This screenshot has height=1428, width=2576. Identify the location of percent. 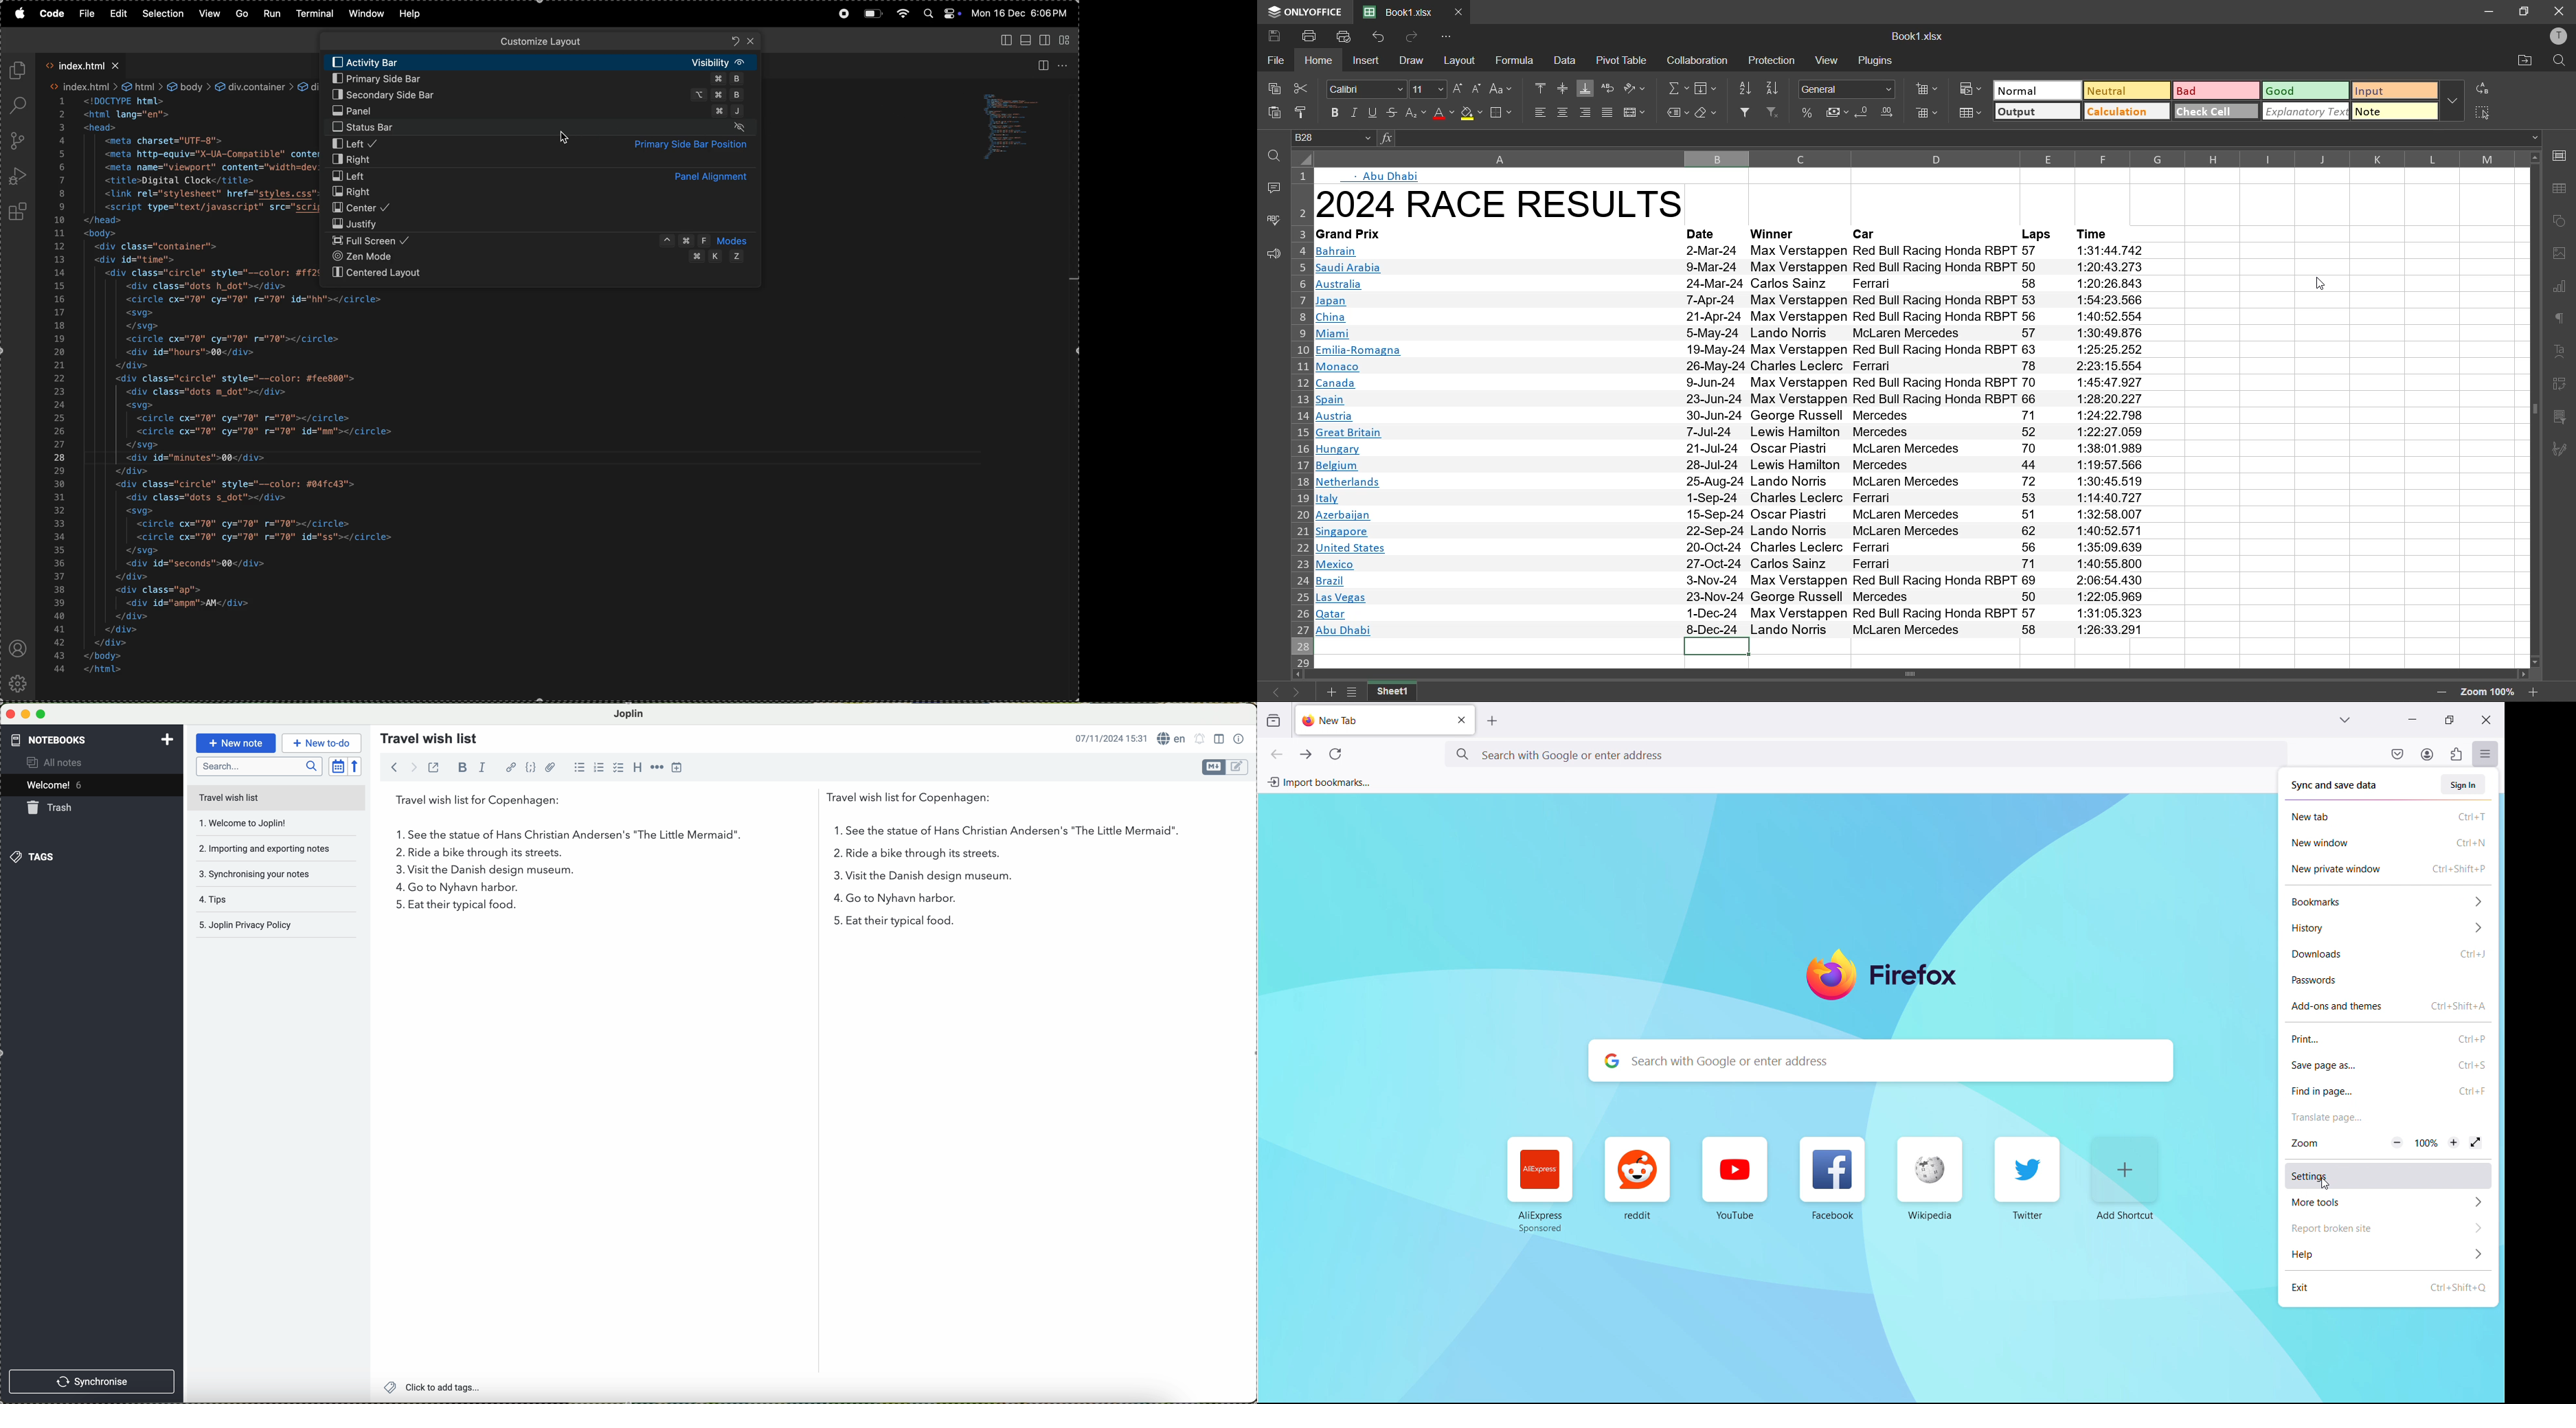
(1809, 111).